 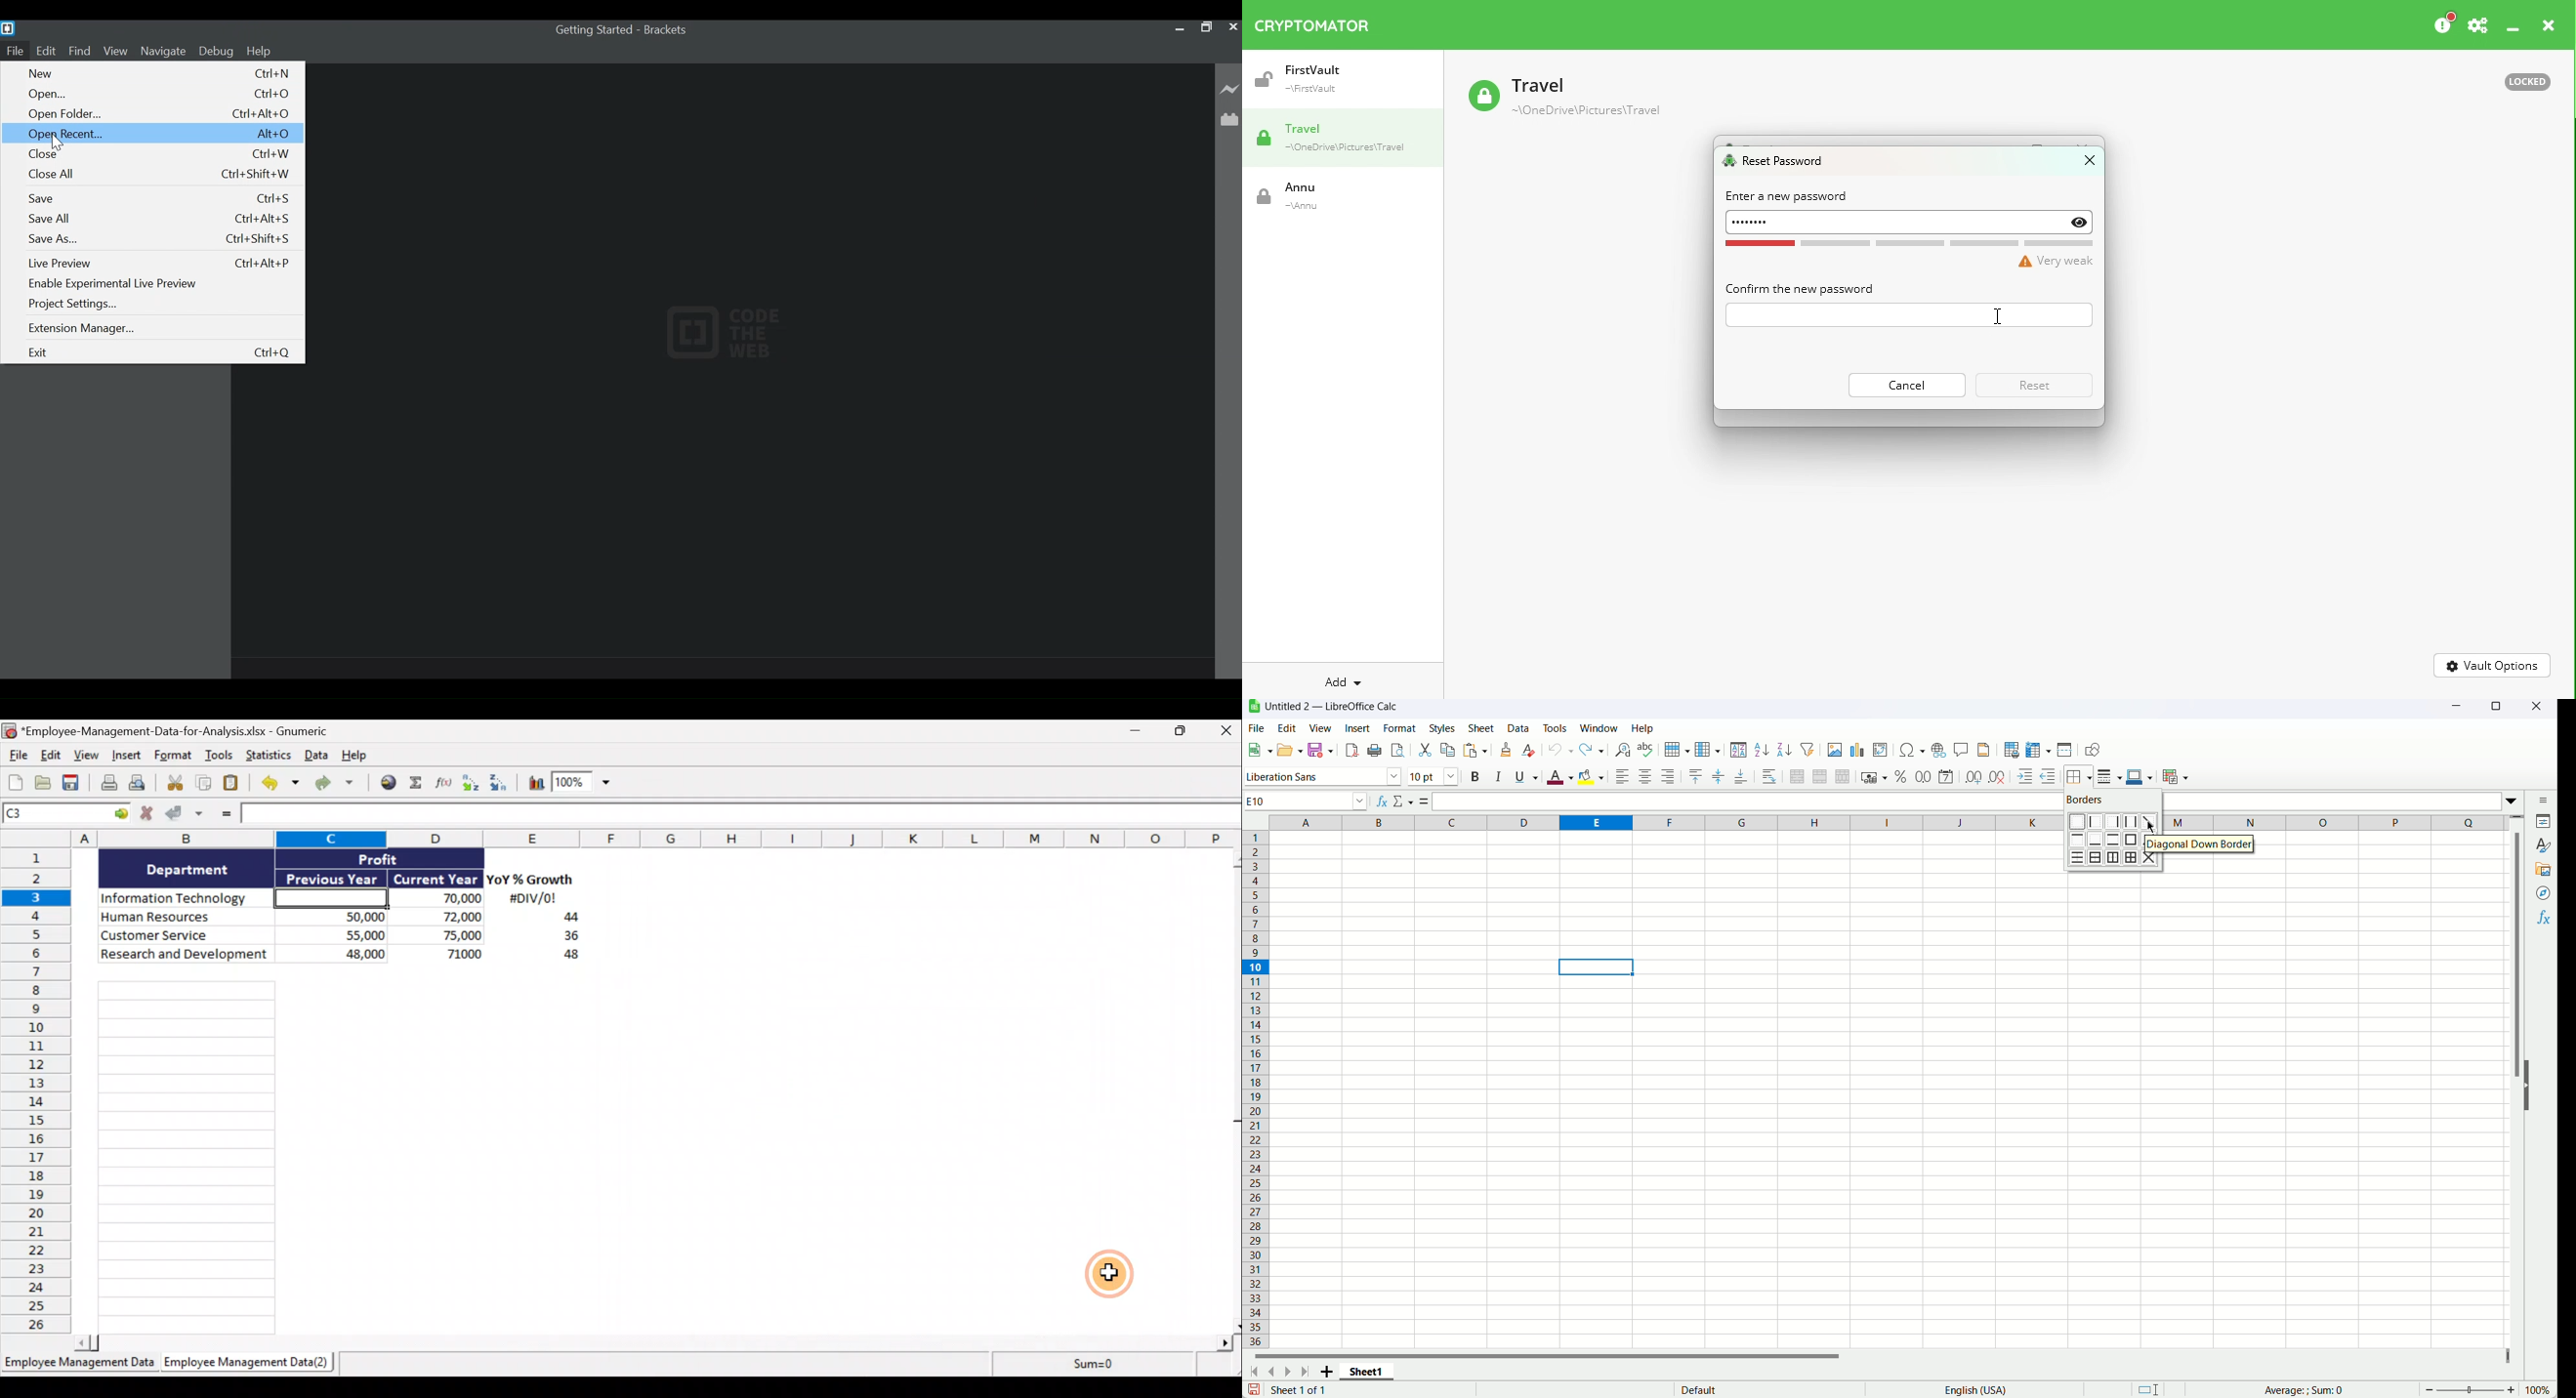 What do you see at coordinates (80, 51) in the screenshot?
I see `find` at bounding box center [80, 51].